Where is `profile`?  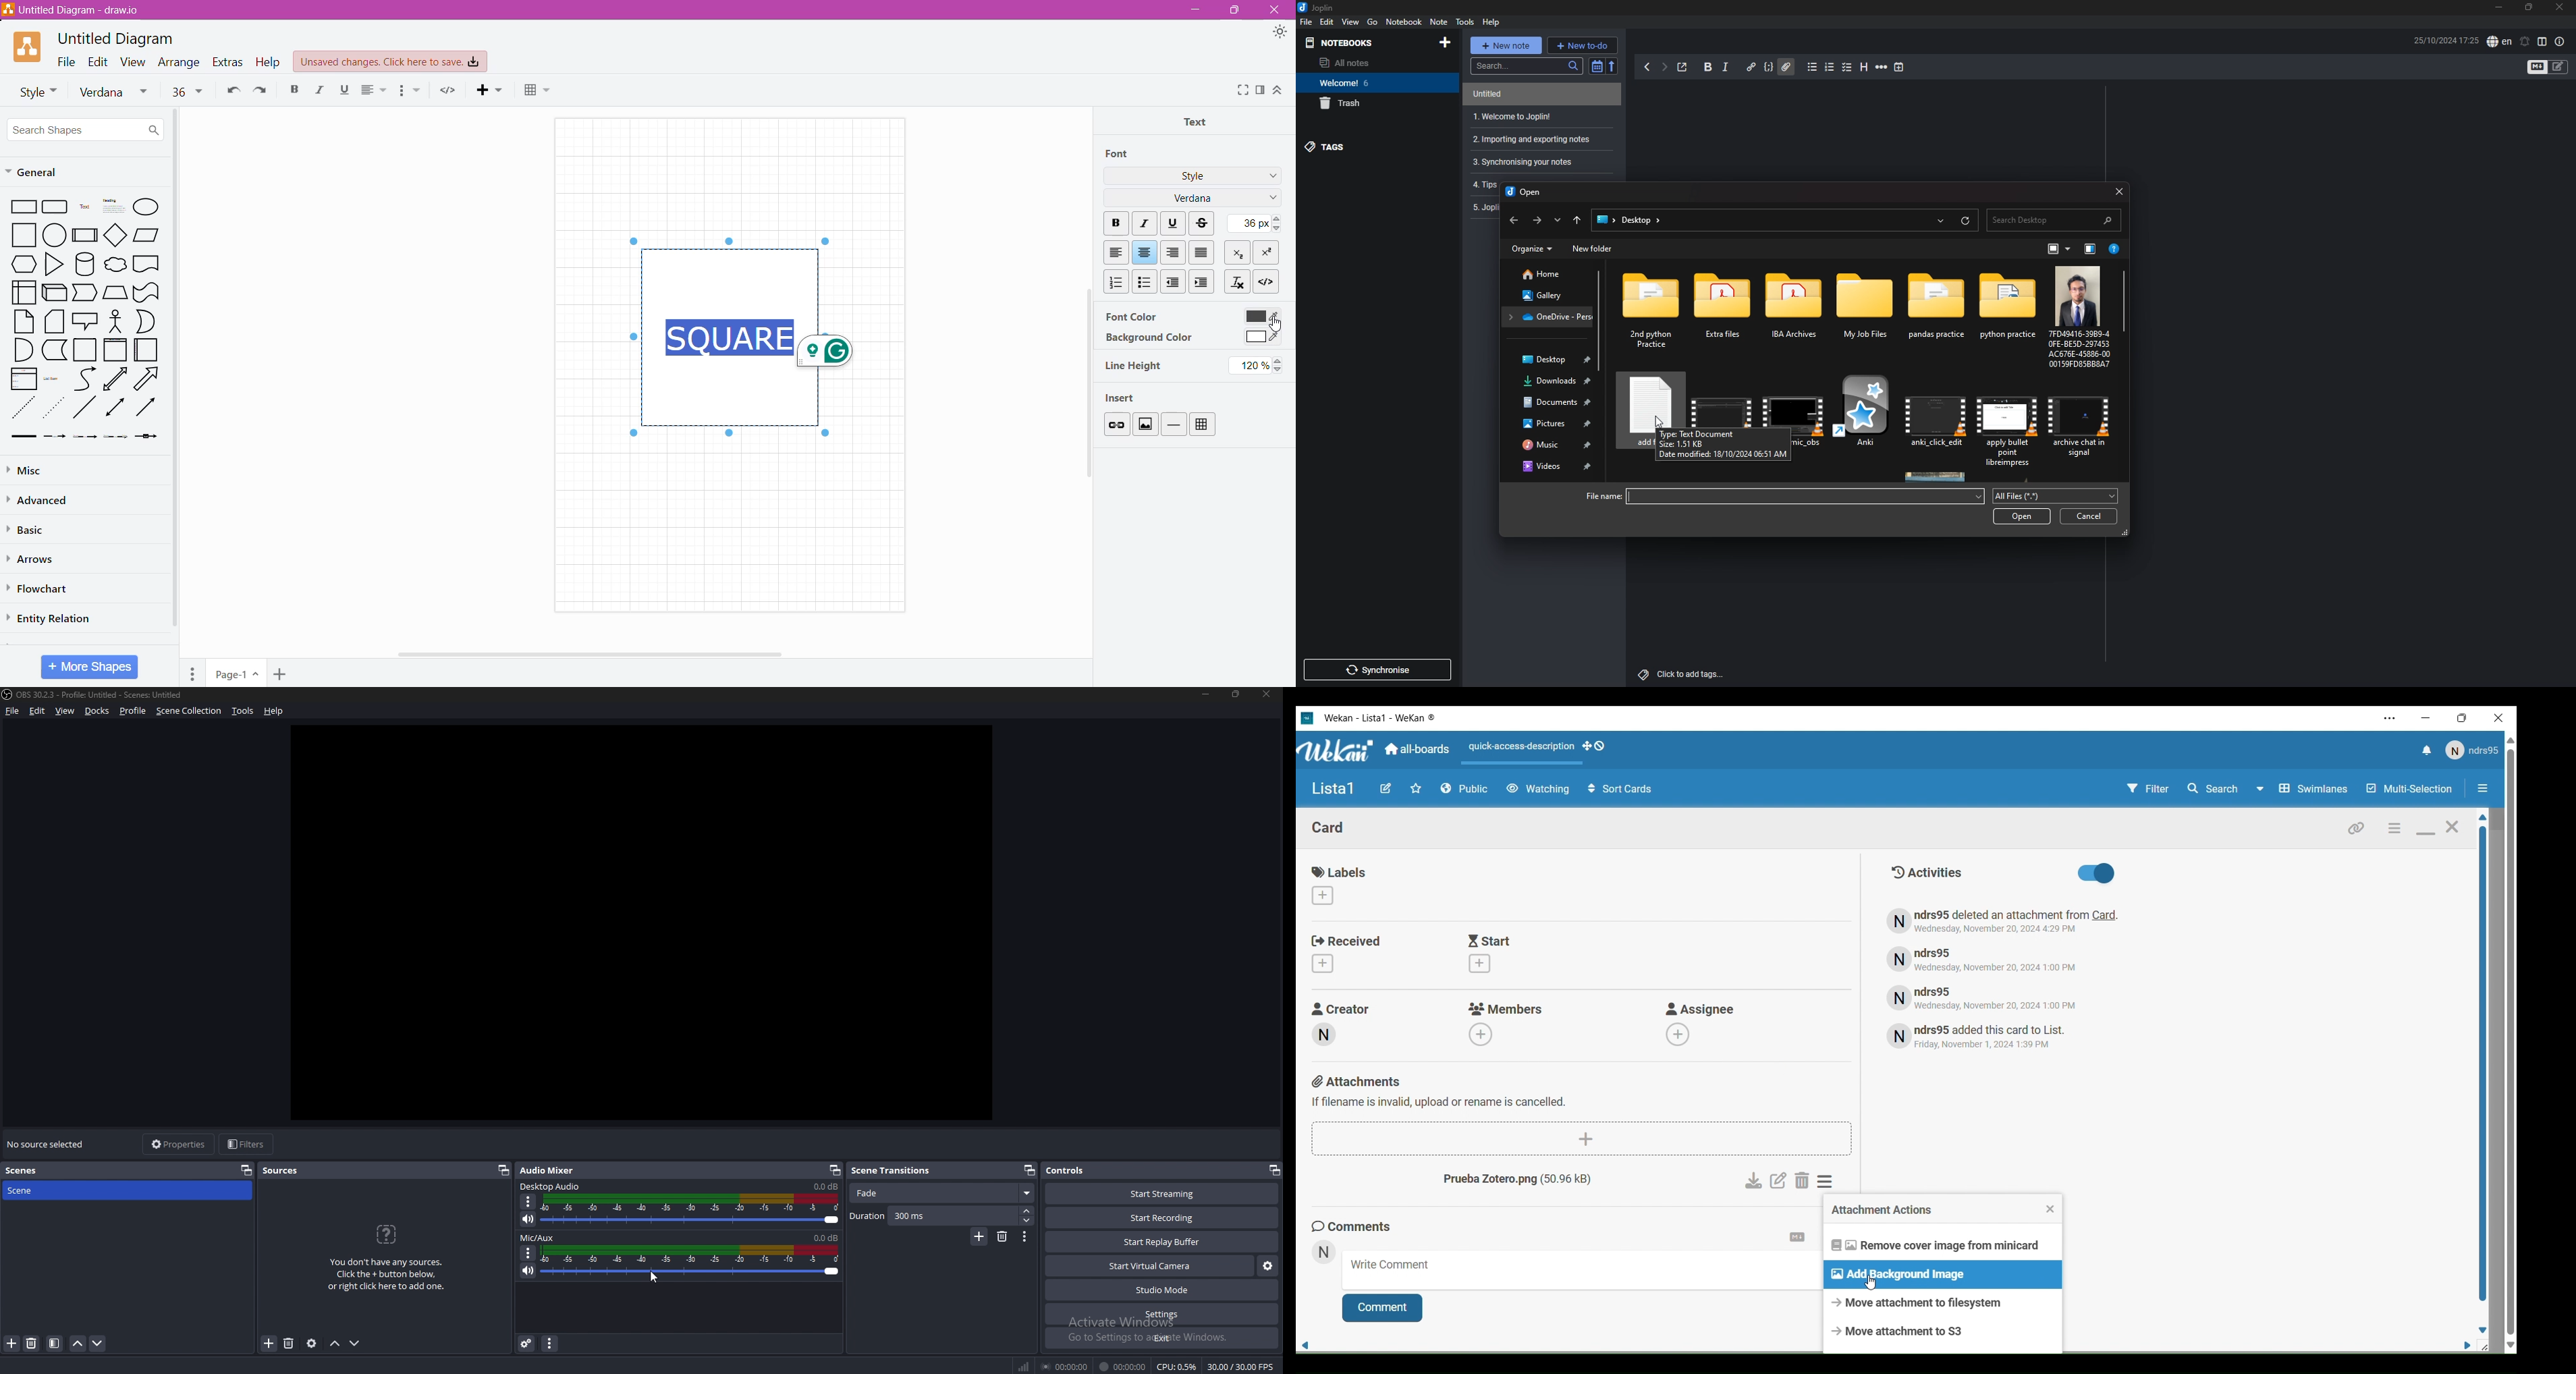
profile is located at coordinates (135, 710).